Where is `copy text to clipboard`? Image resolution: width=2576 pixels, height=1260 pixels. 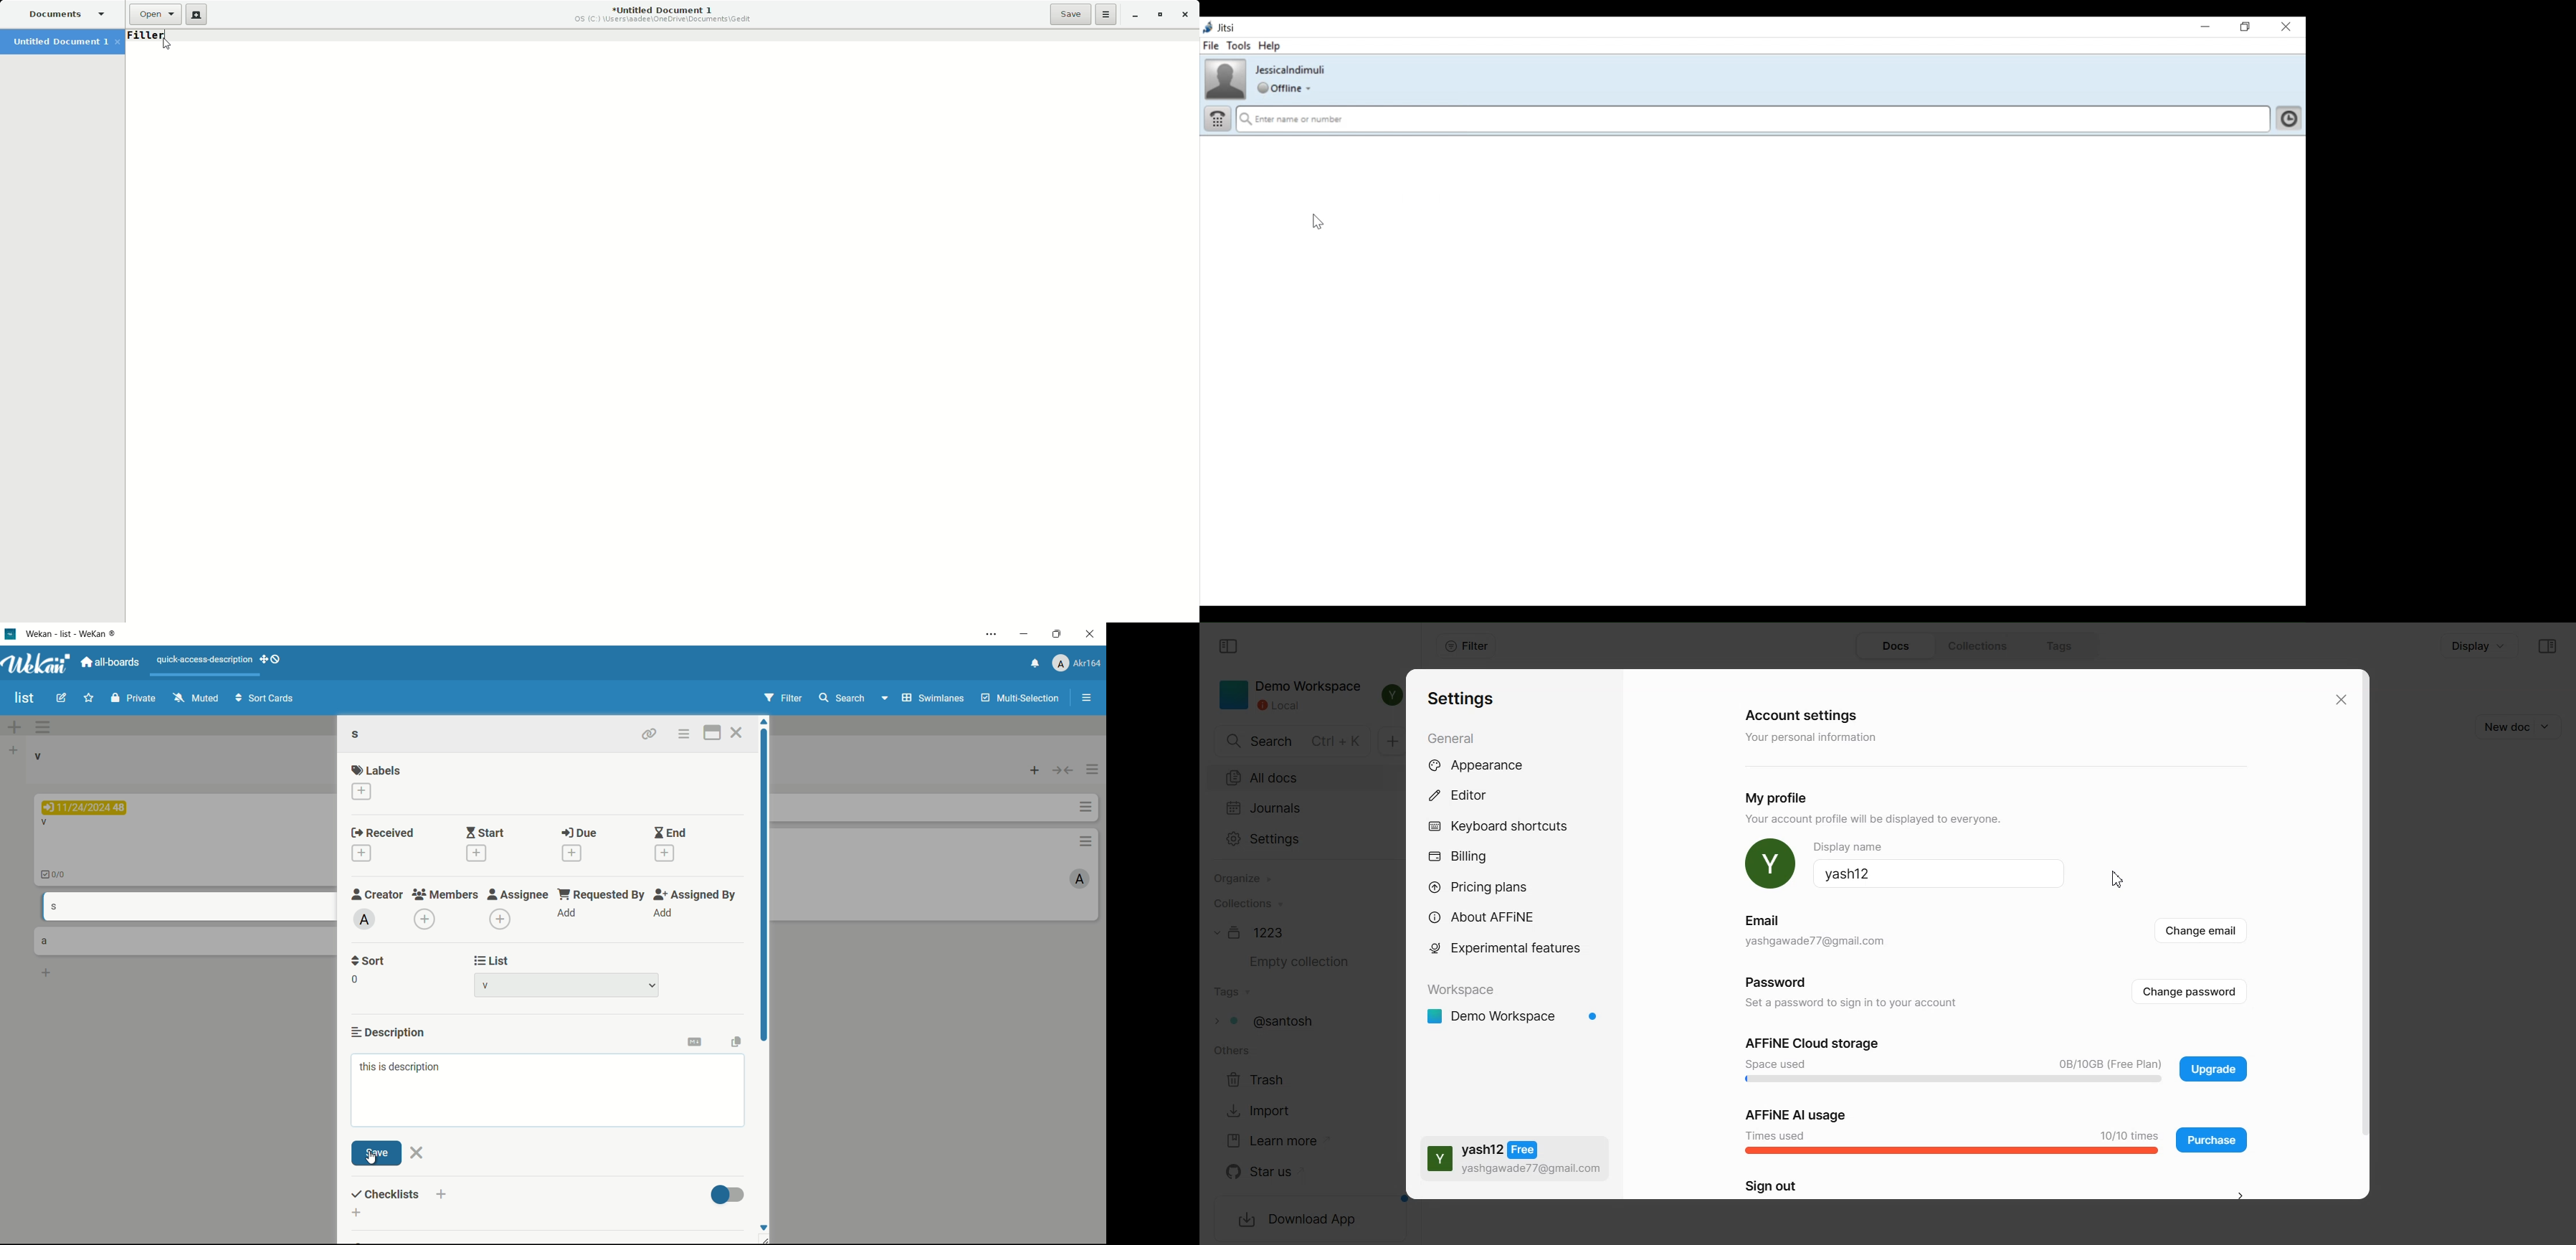
copy text to clipboard is located at coordinates (737, 1042).